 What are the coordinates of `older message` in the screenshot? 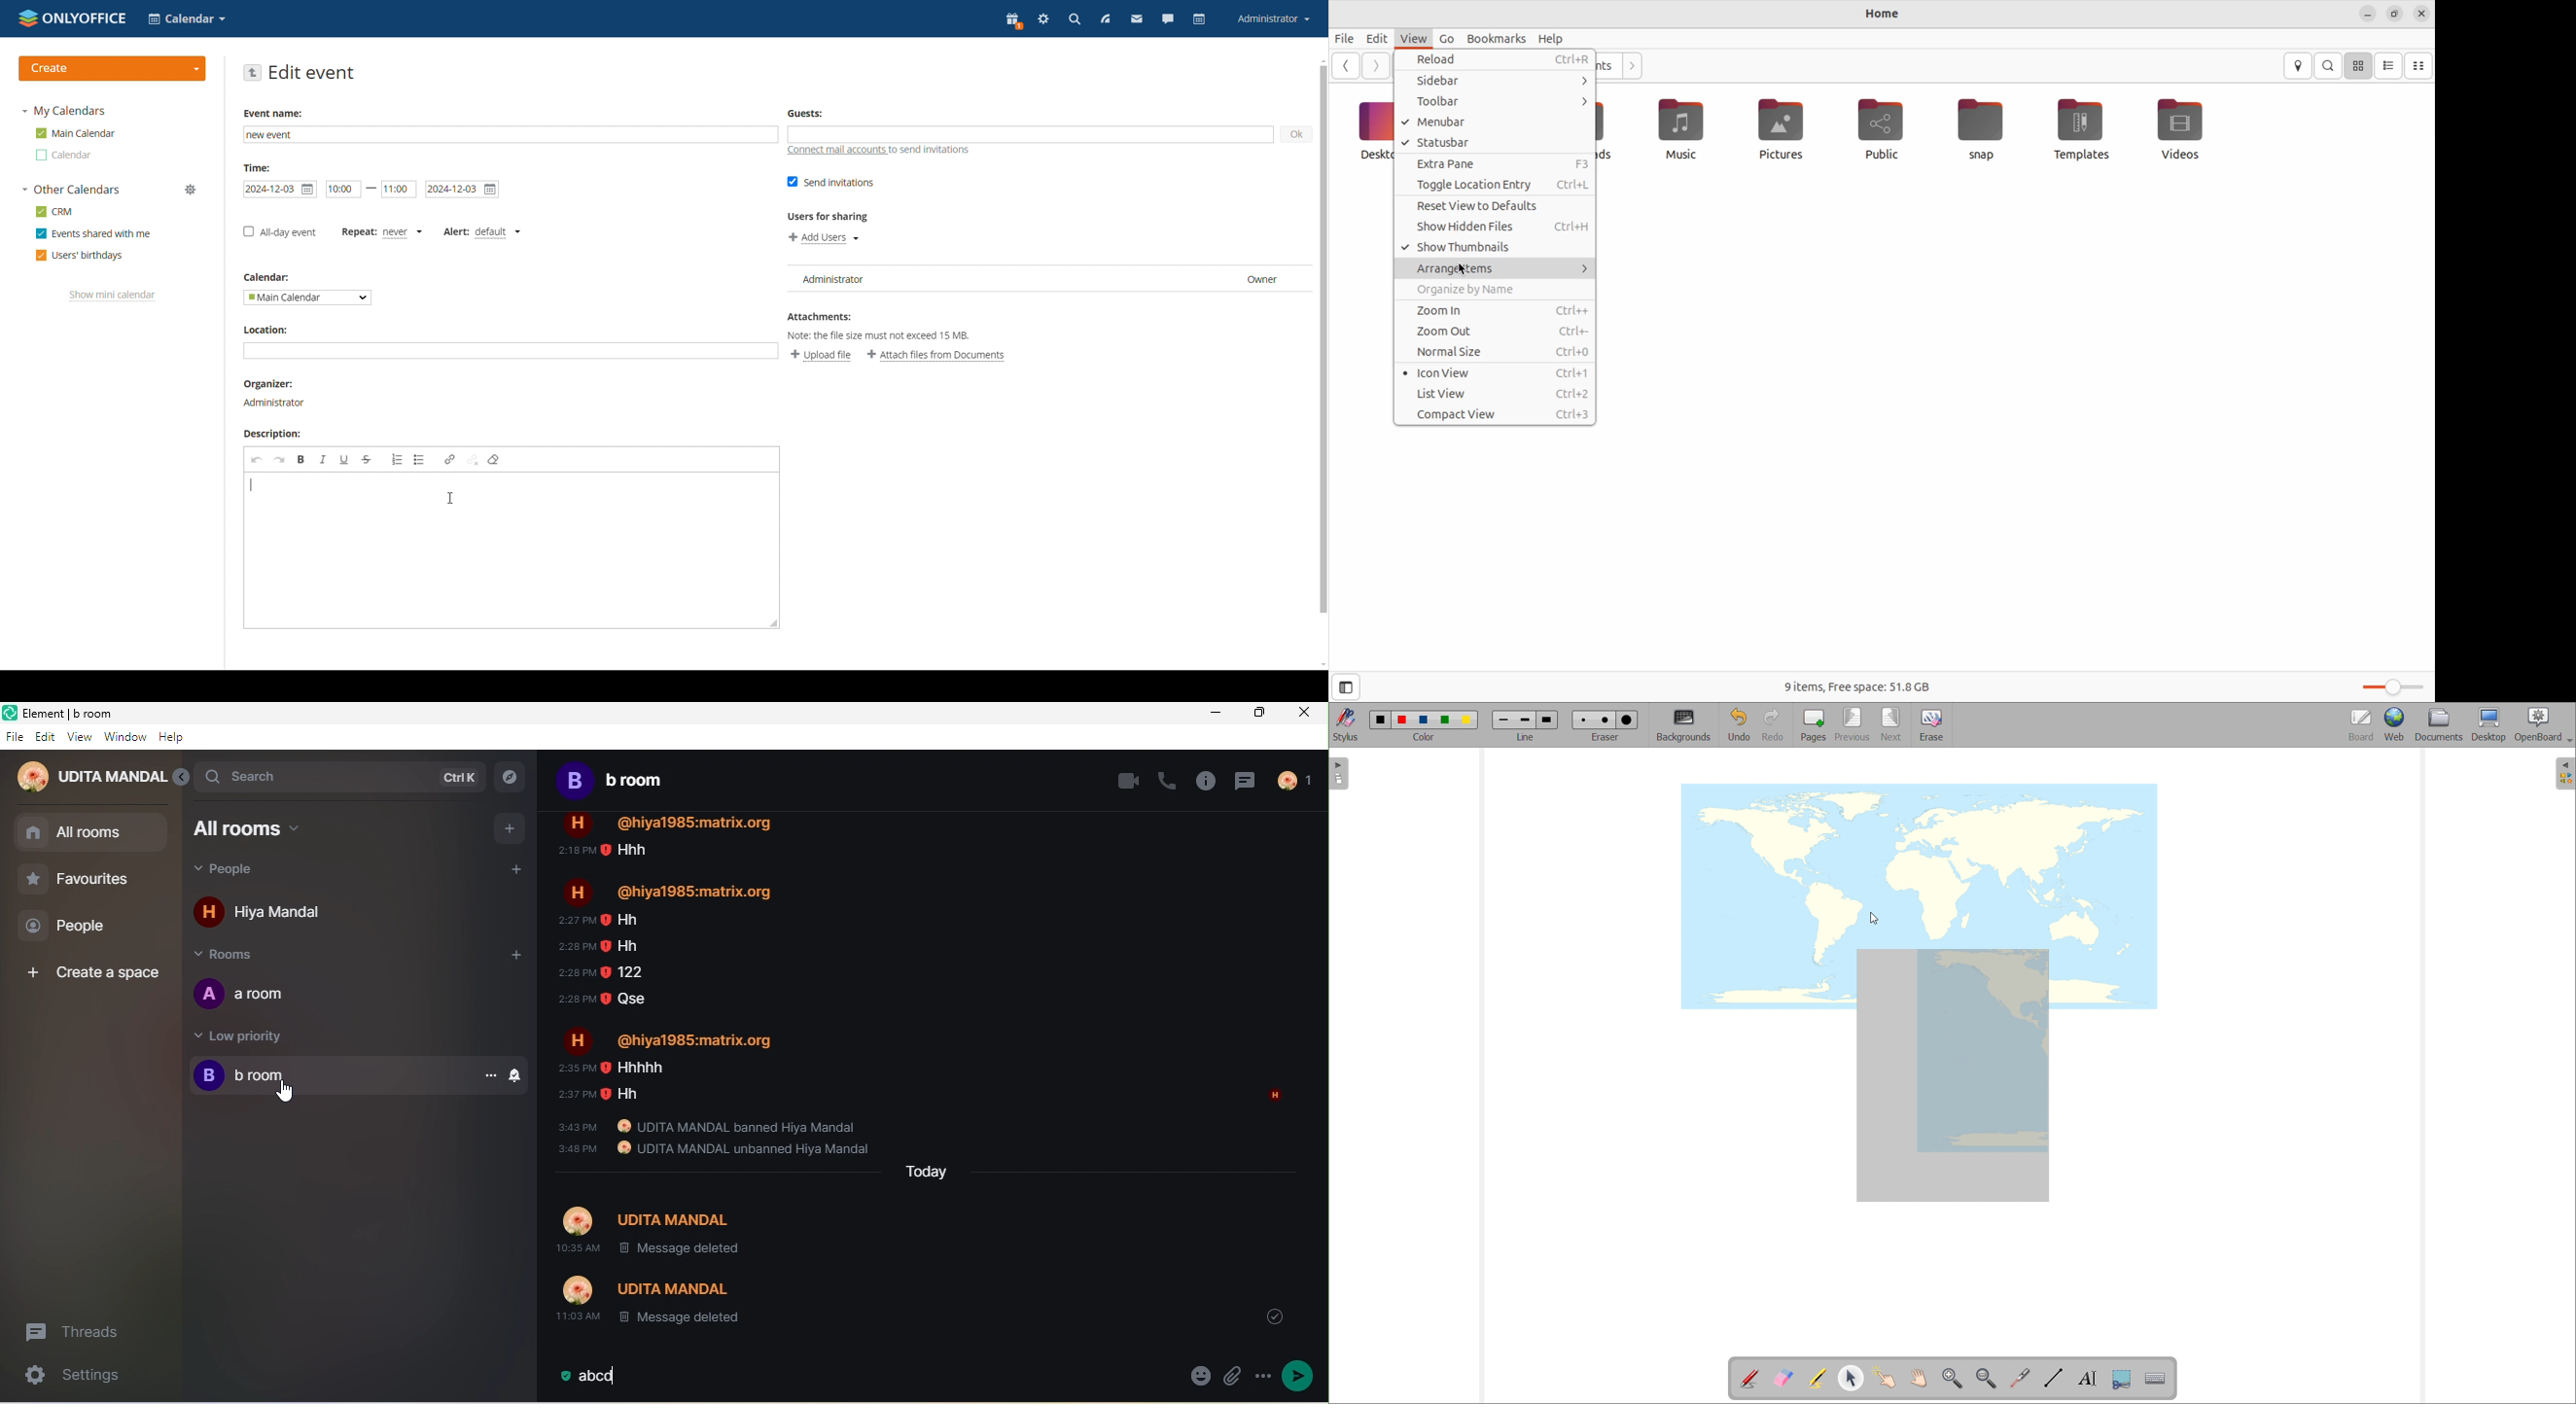 It's located at (942, 1073).